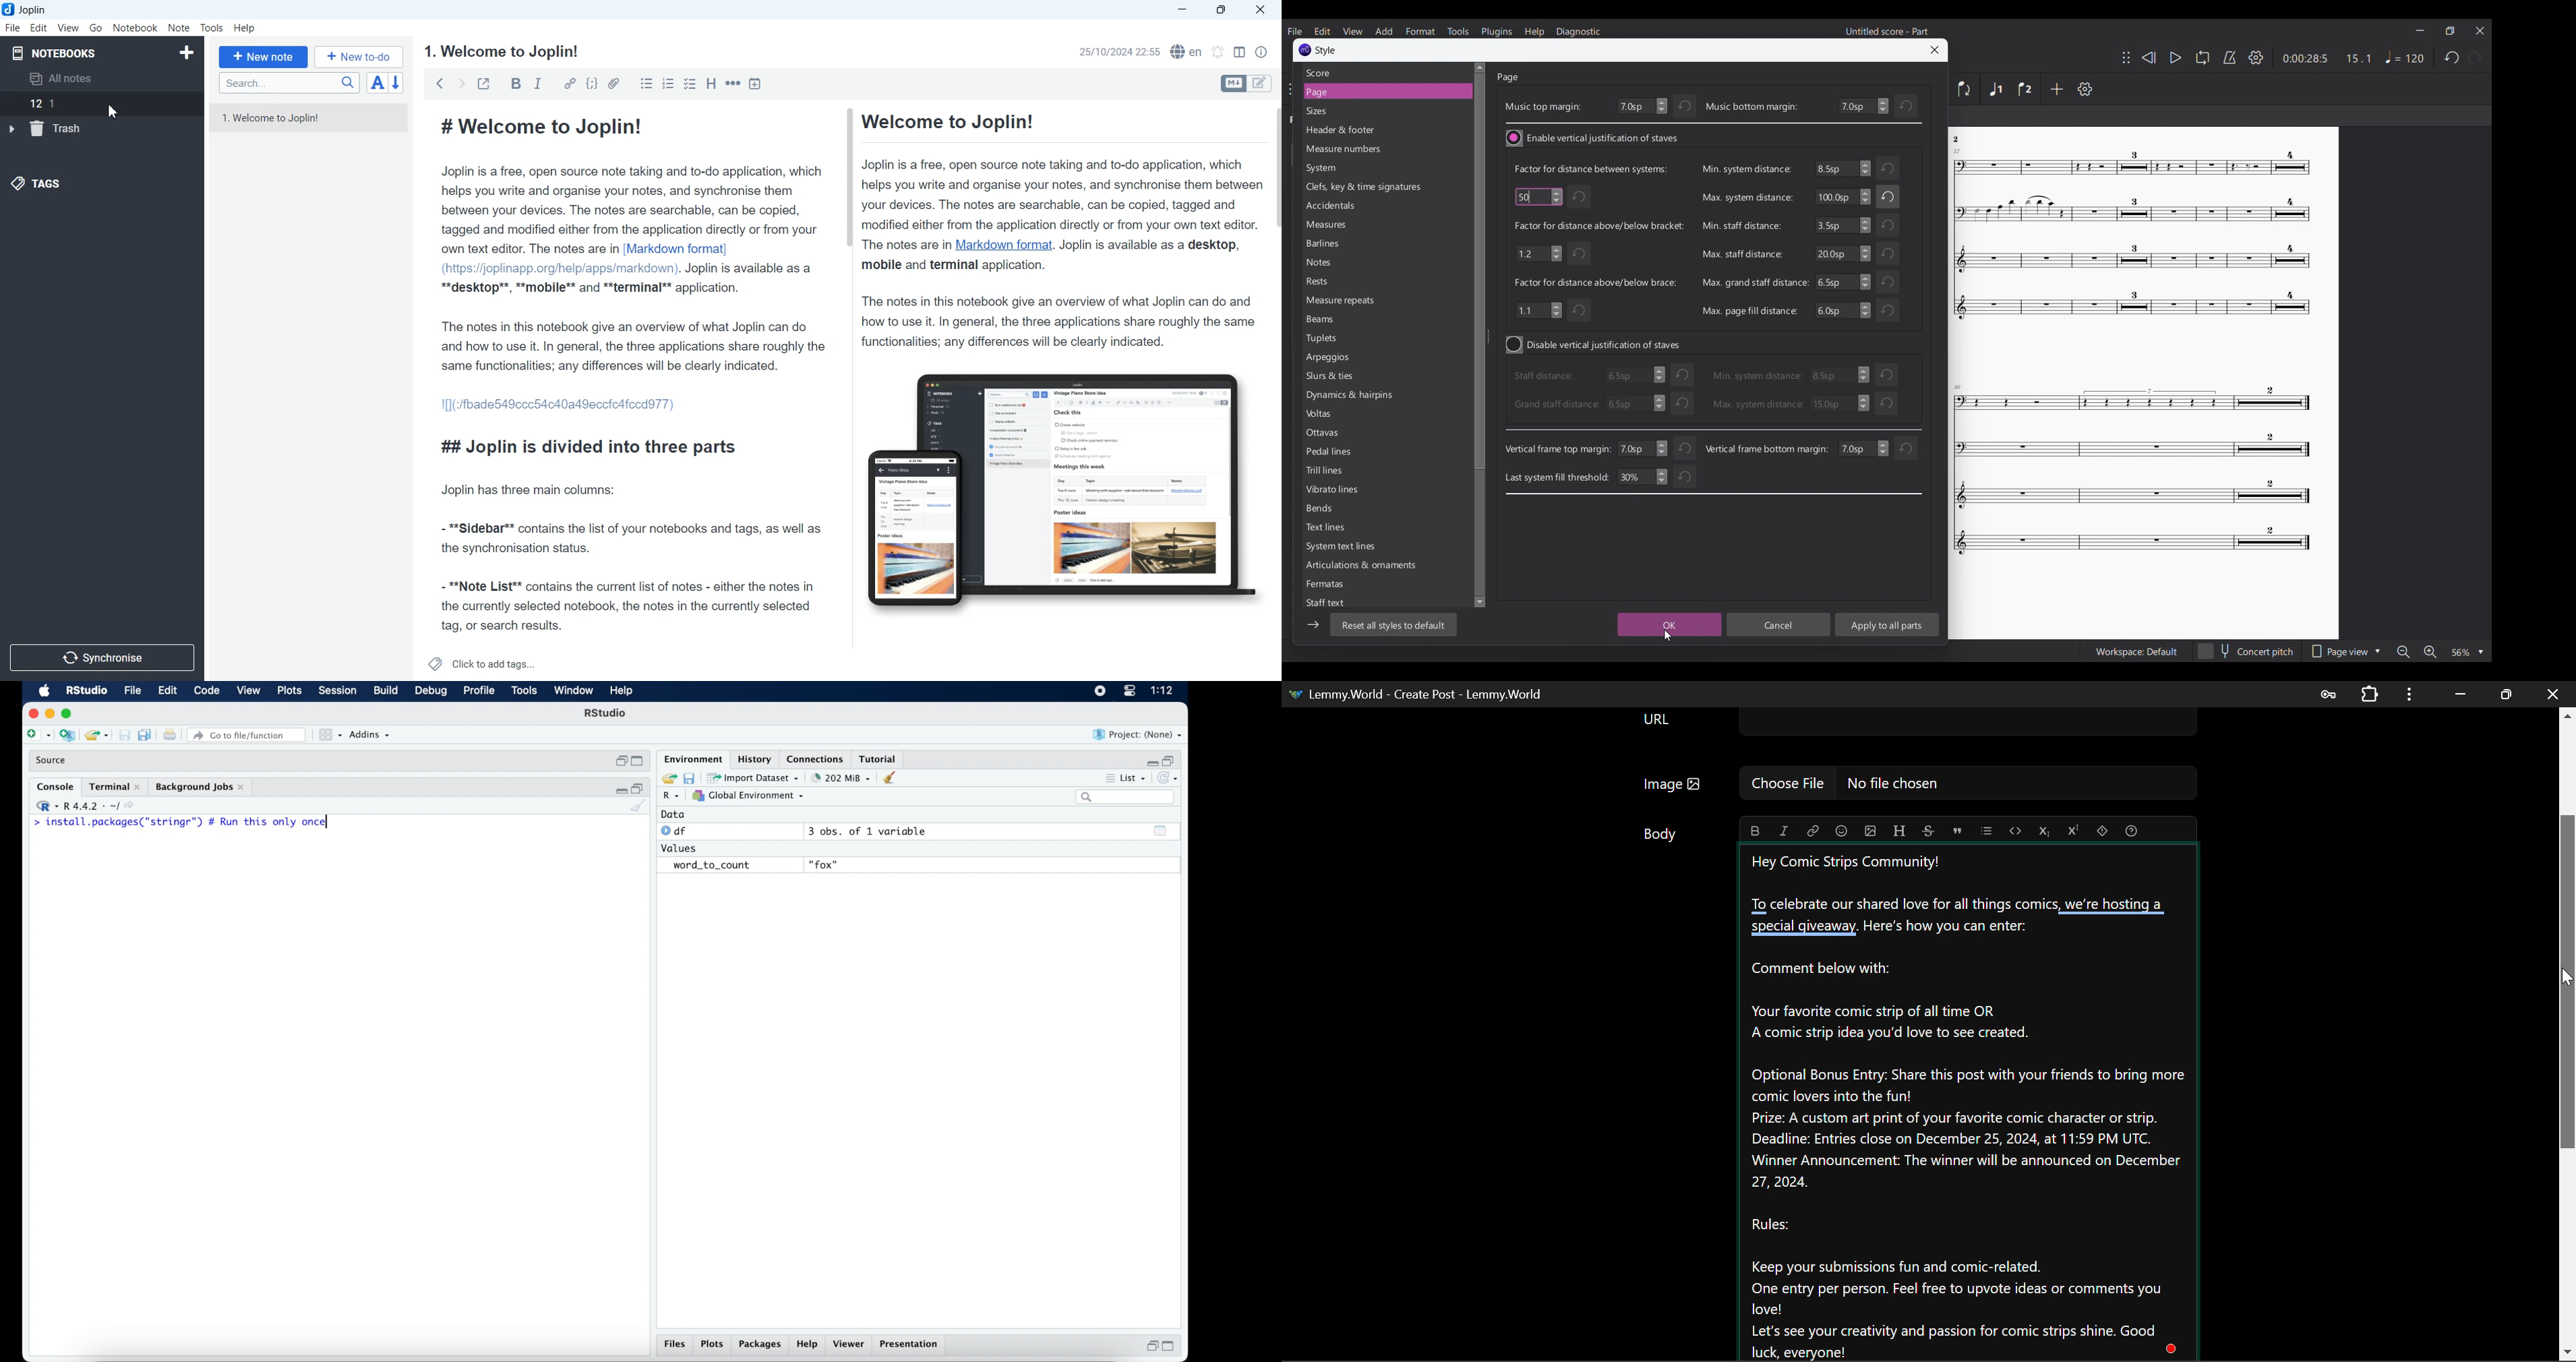  Describe the element at coordinates (1151, 762) in the screenshot. I see `minimize` at that location.